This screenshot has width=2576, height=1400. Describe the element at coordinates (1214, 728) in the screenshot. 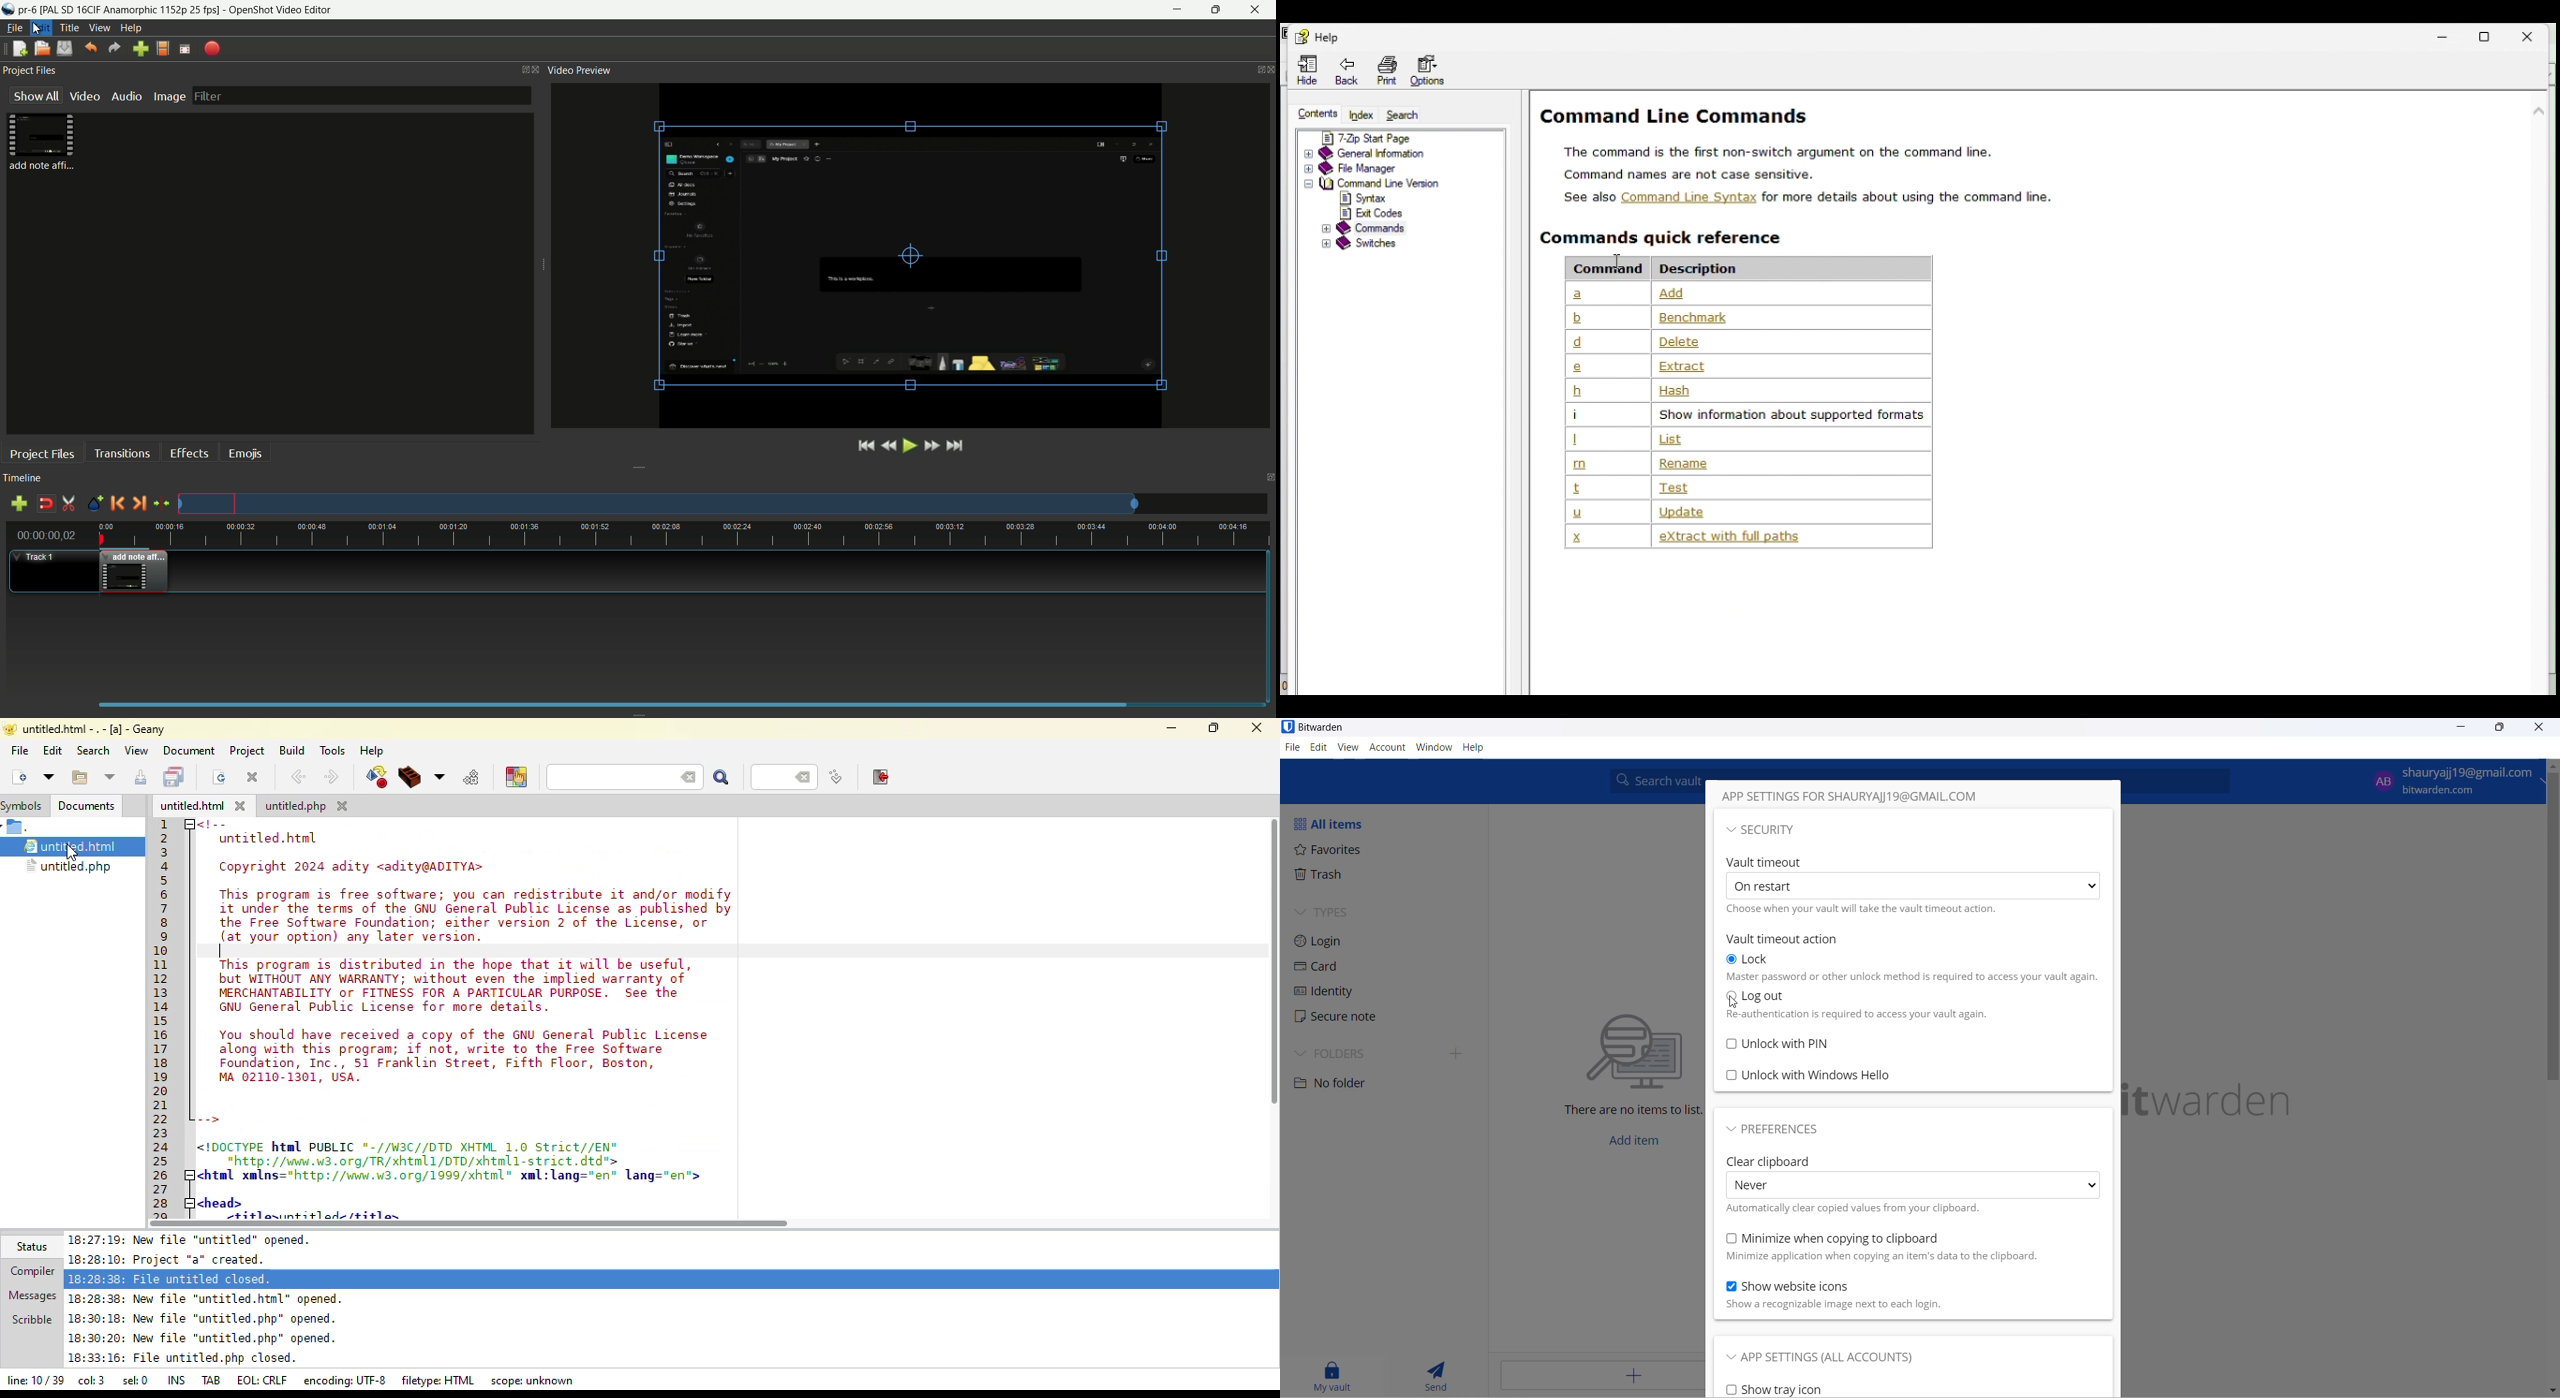

I see `maximize` at that location.